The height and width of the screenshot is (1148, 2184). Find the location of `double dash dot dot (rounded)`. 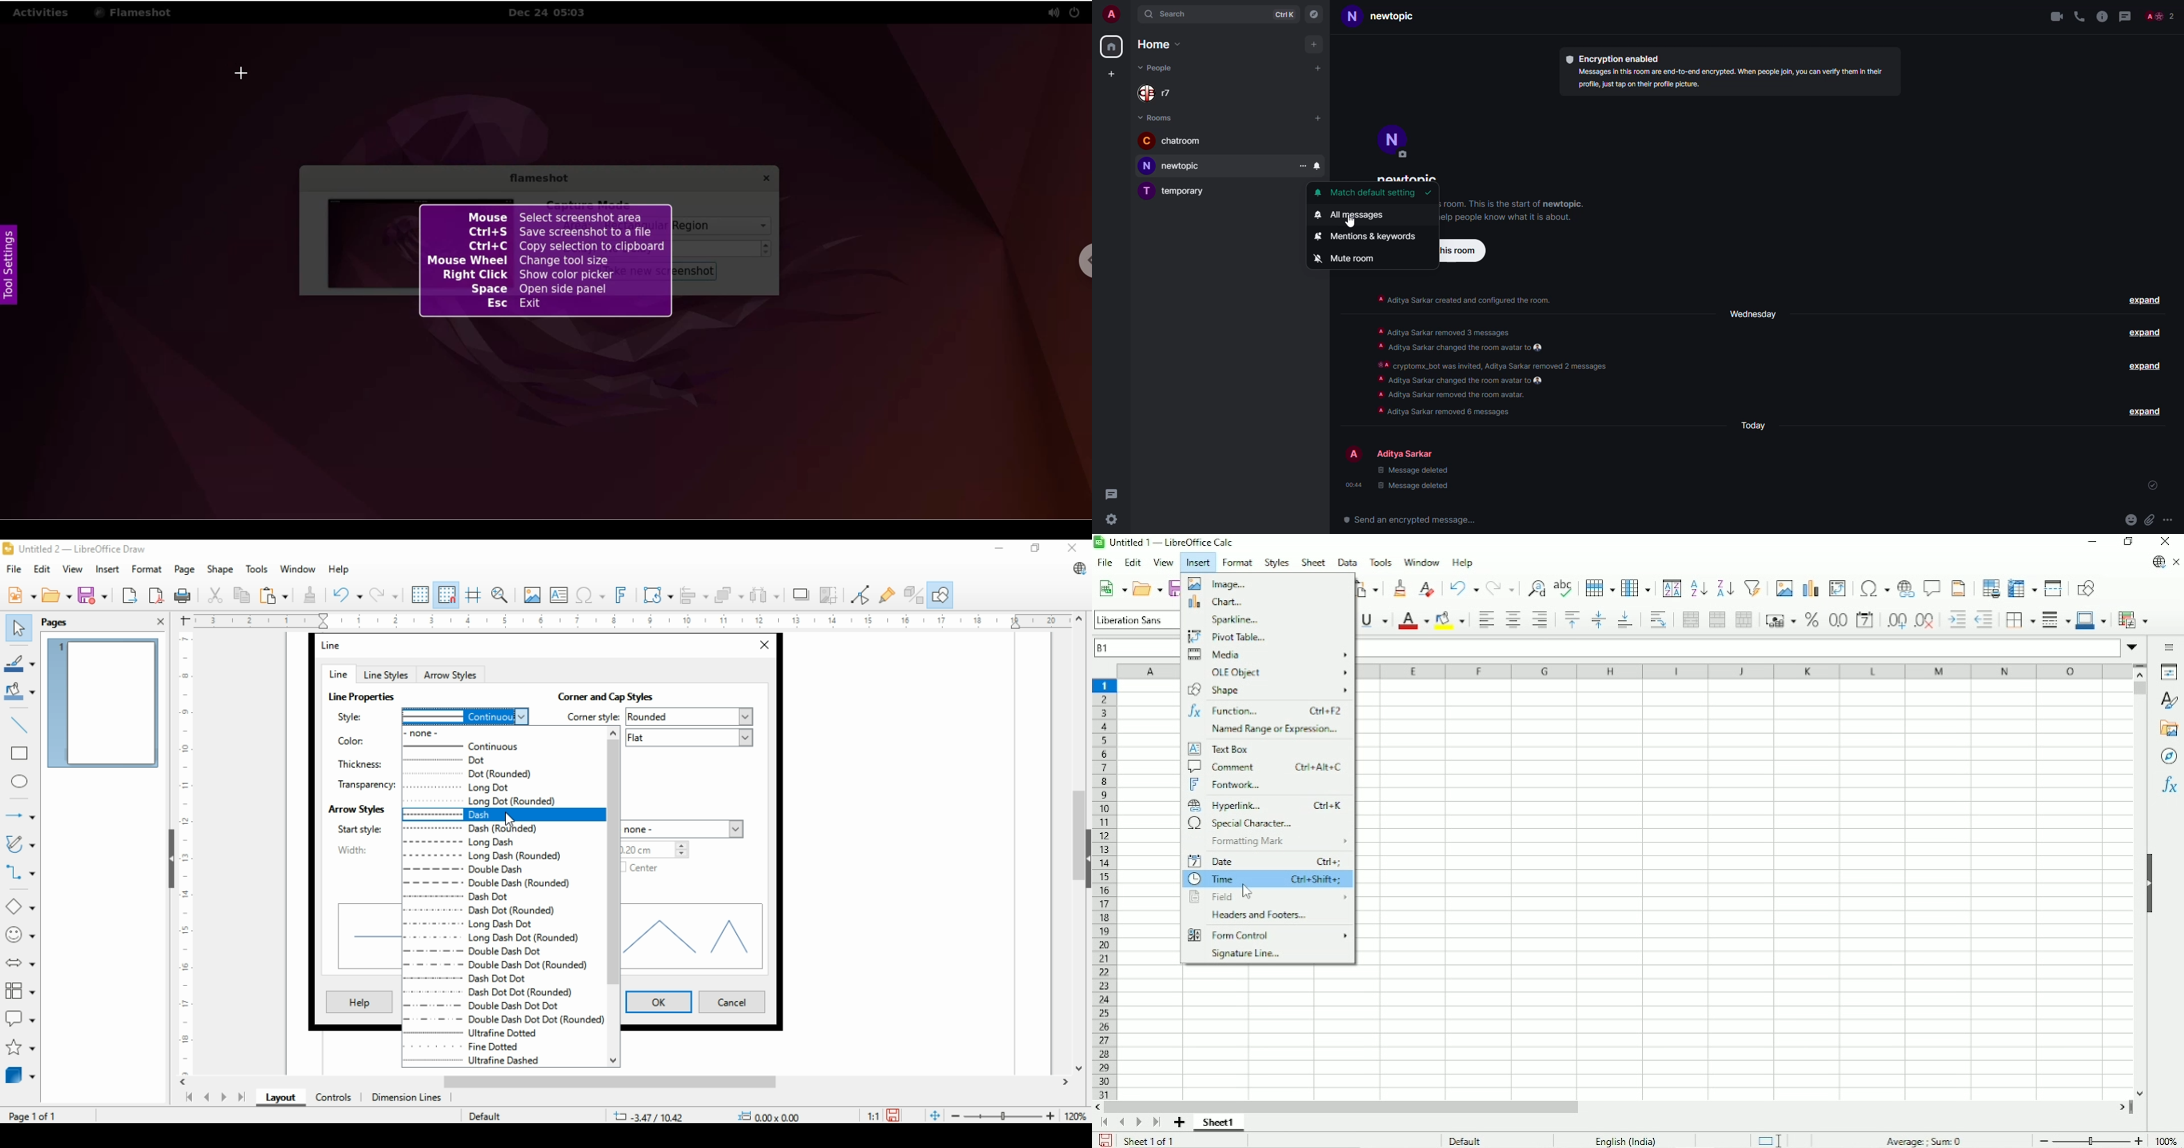

double dash dot dot (rounded) is located at coordinates (503, 1019).